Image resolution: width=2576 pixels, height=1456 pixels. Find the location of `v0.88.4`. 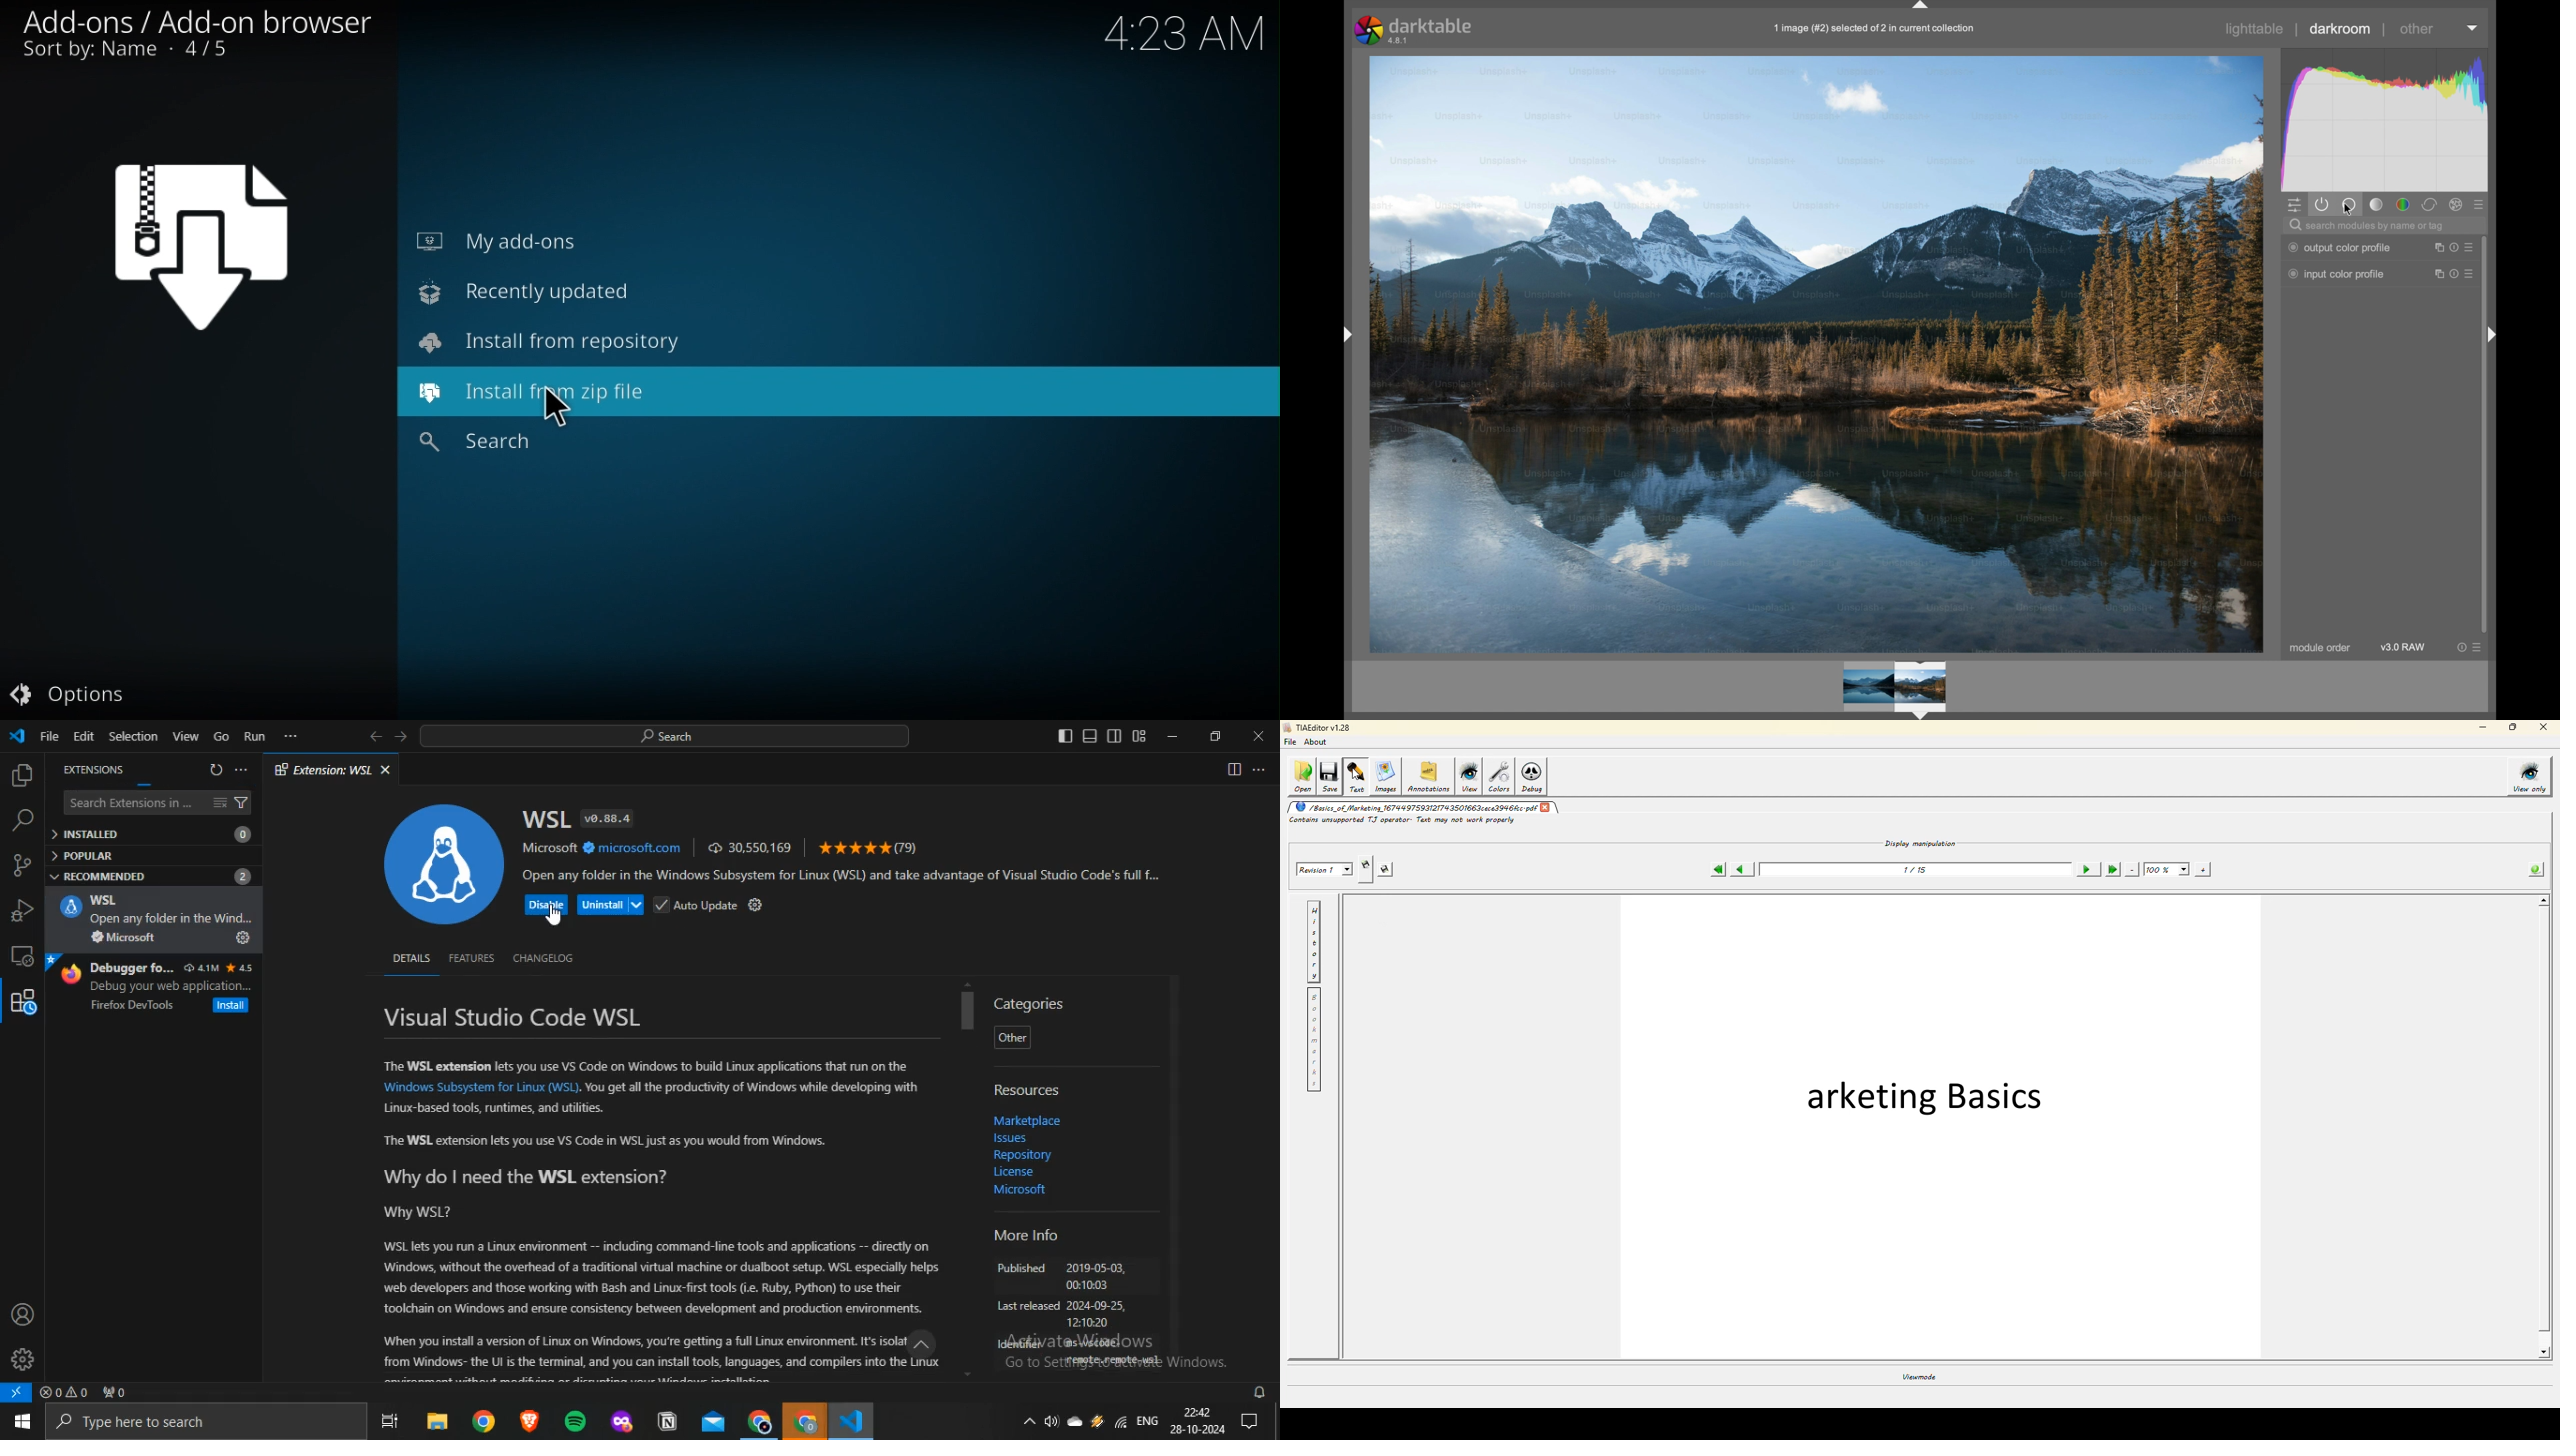

v0.88.4 is located at coordinates (606, 818).